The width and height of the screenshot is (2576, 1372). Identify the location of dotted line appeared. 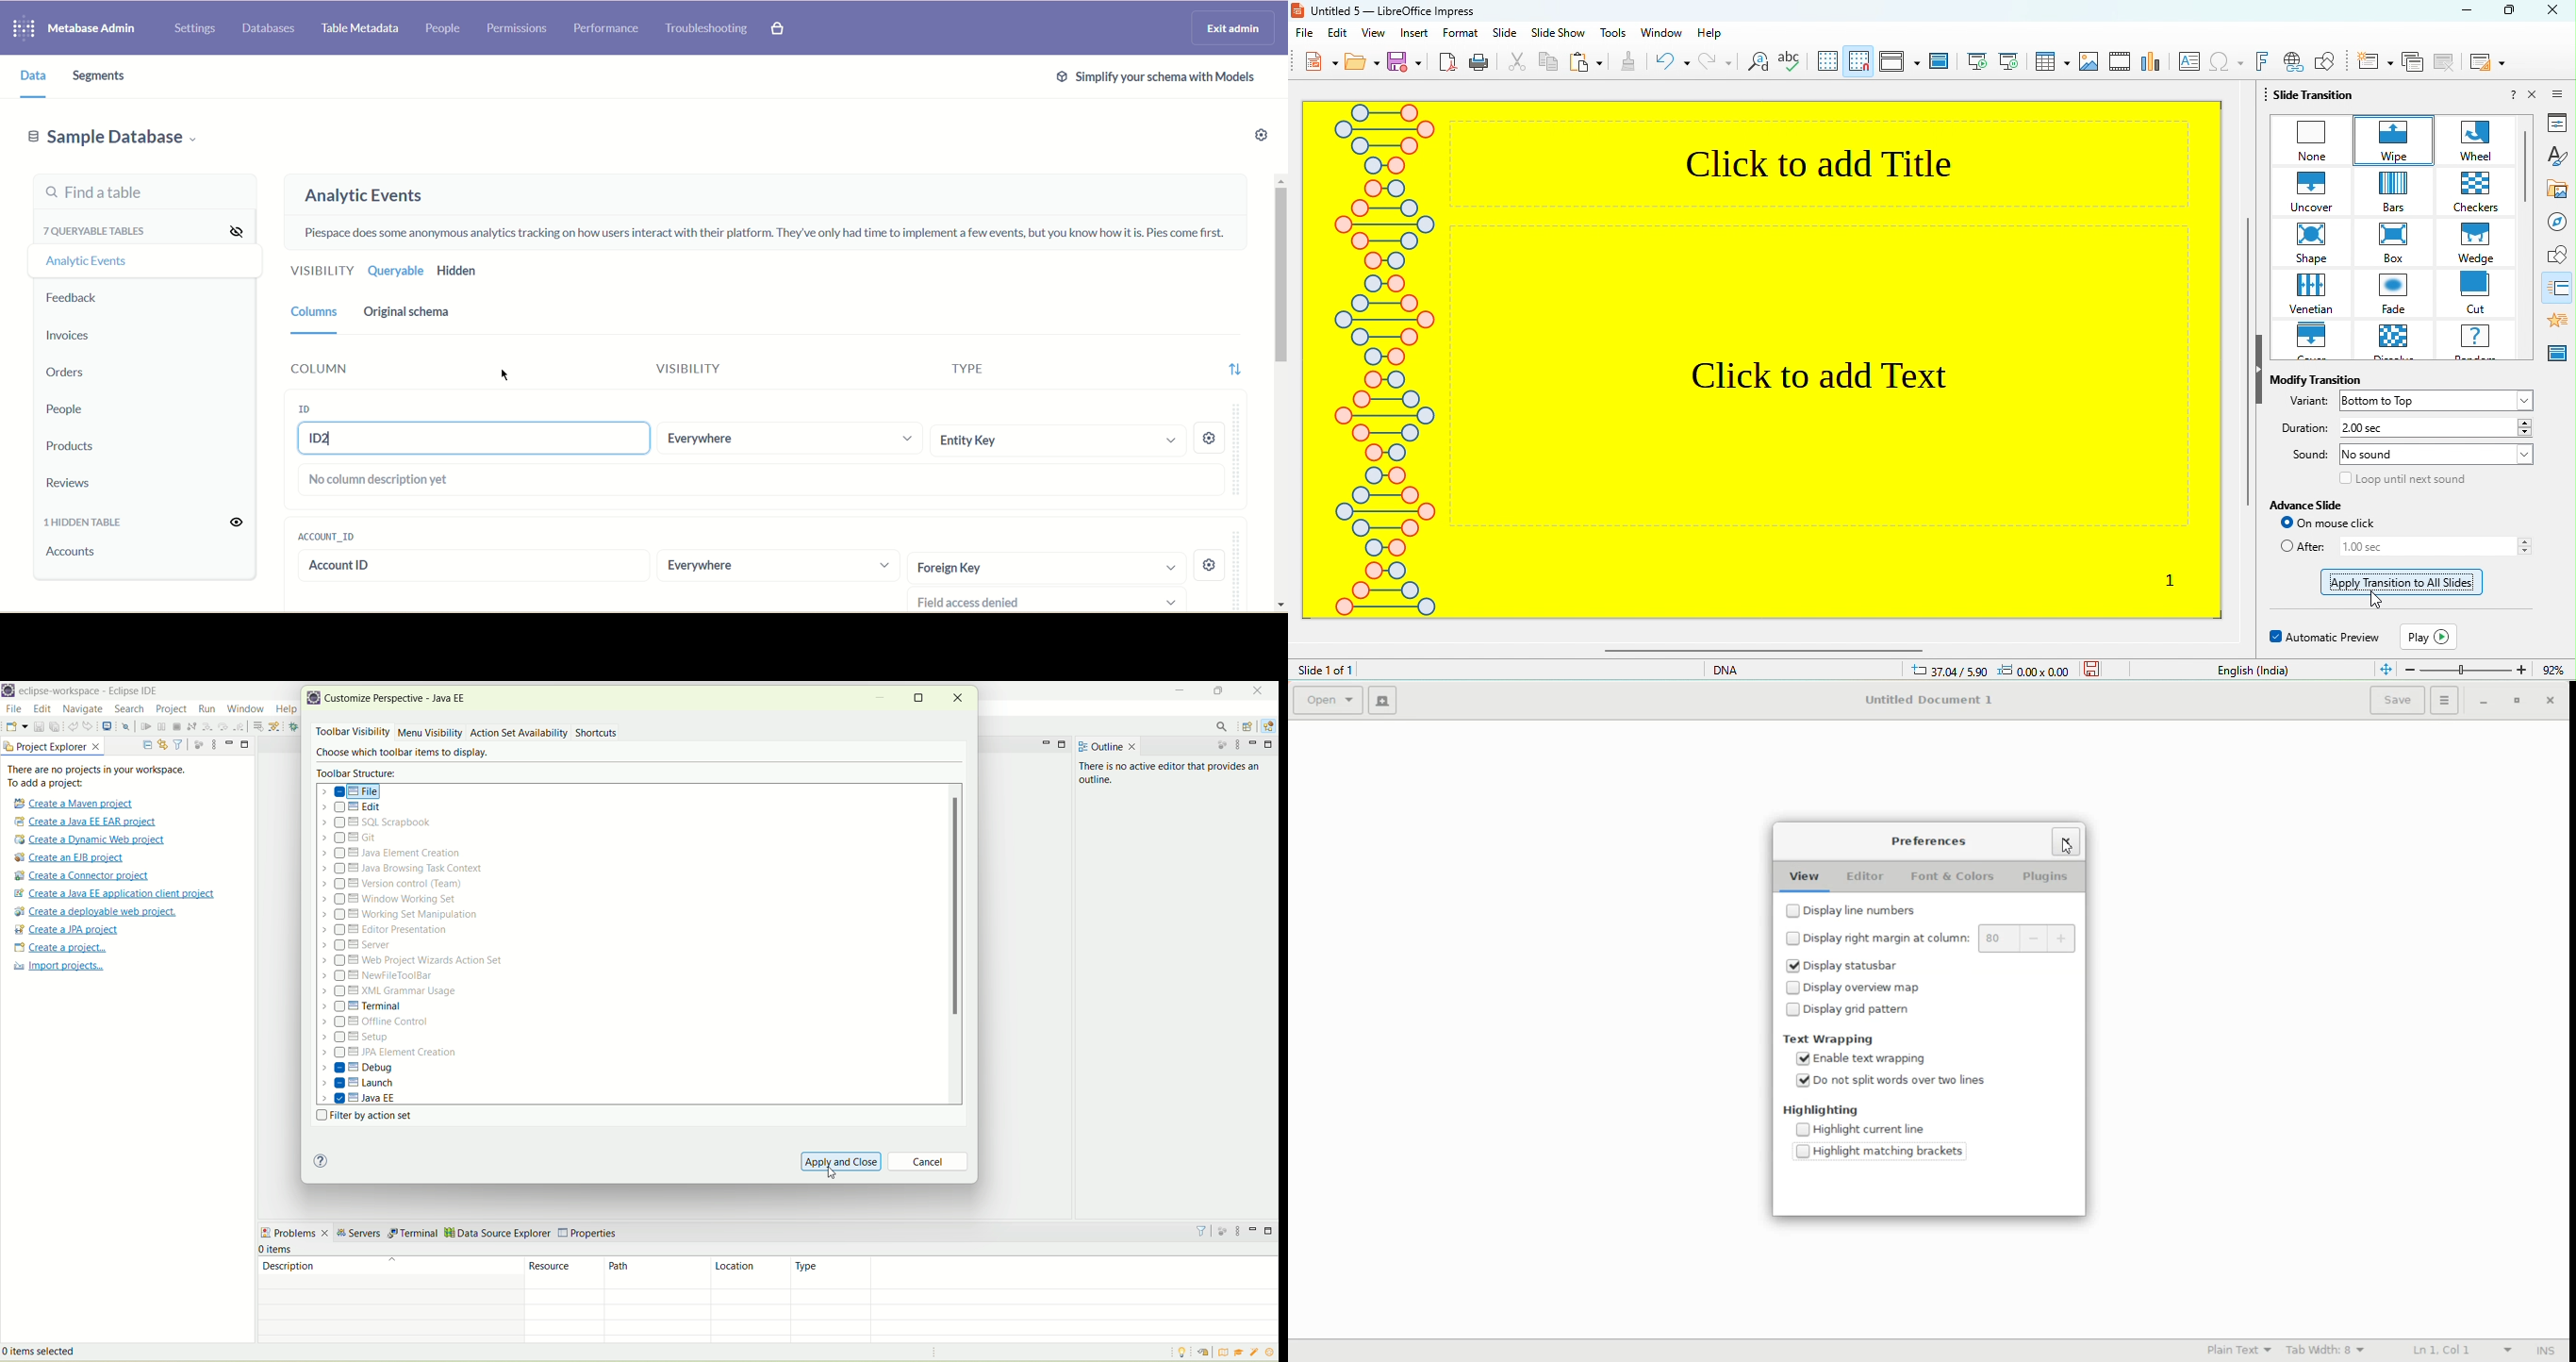
(2403, 581).